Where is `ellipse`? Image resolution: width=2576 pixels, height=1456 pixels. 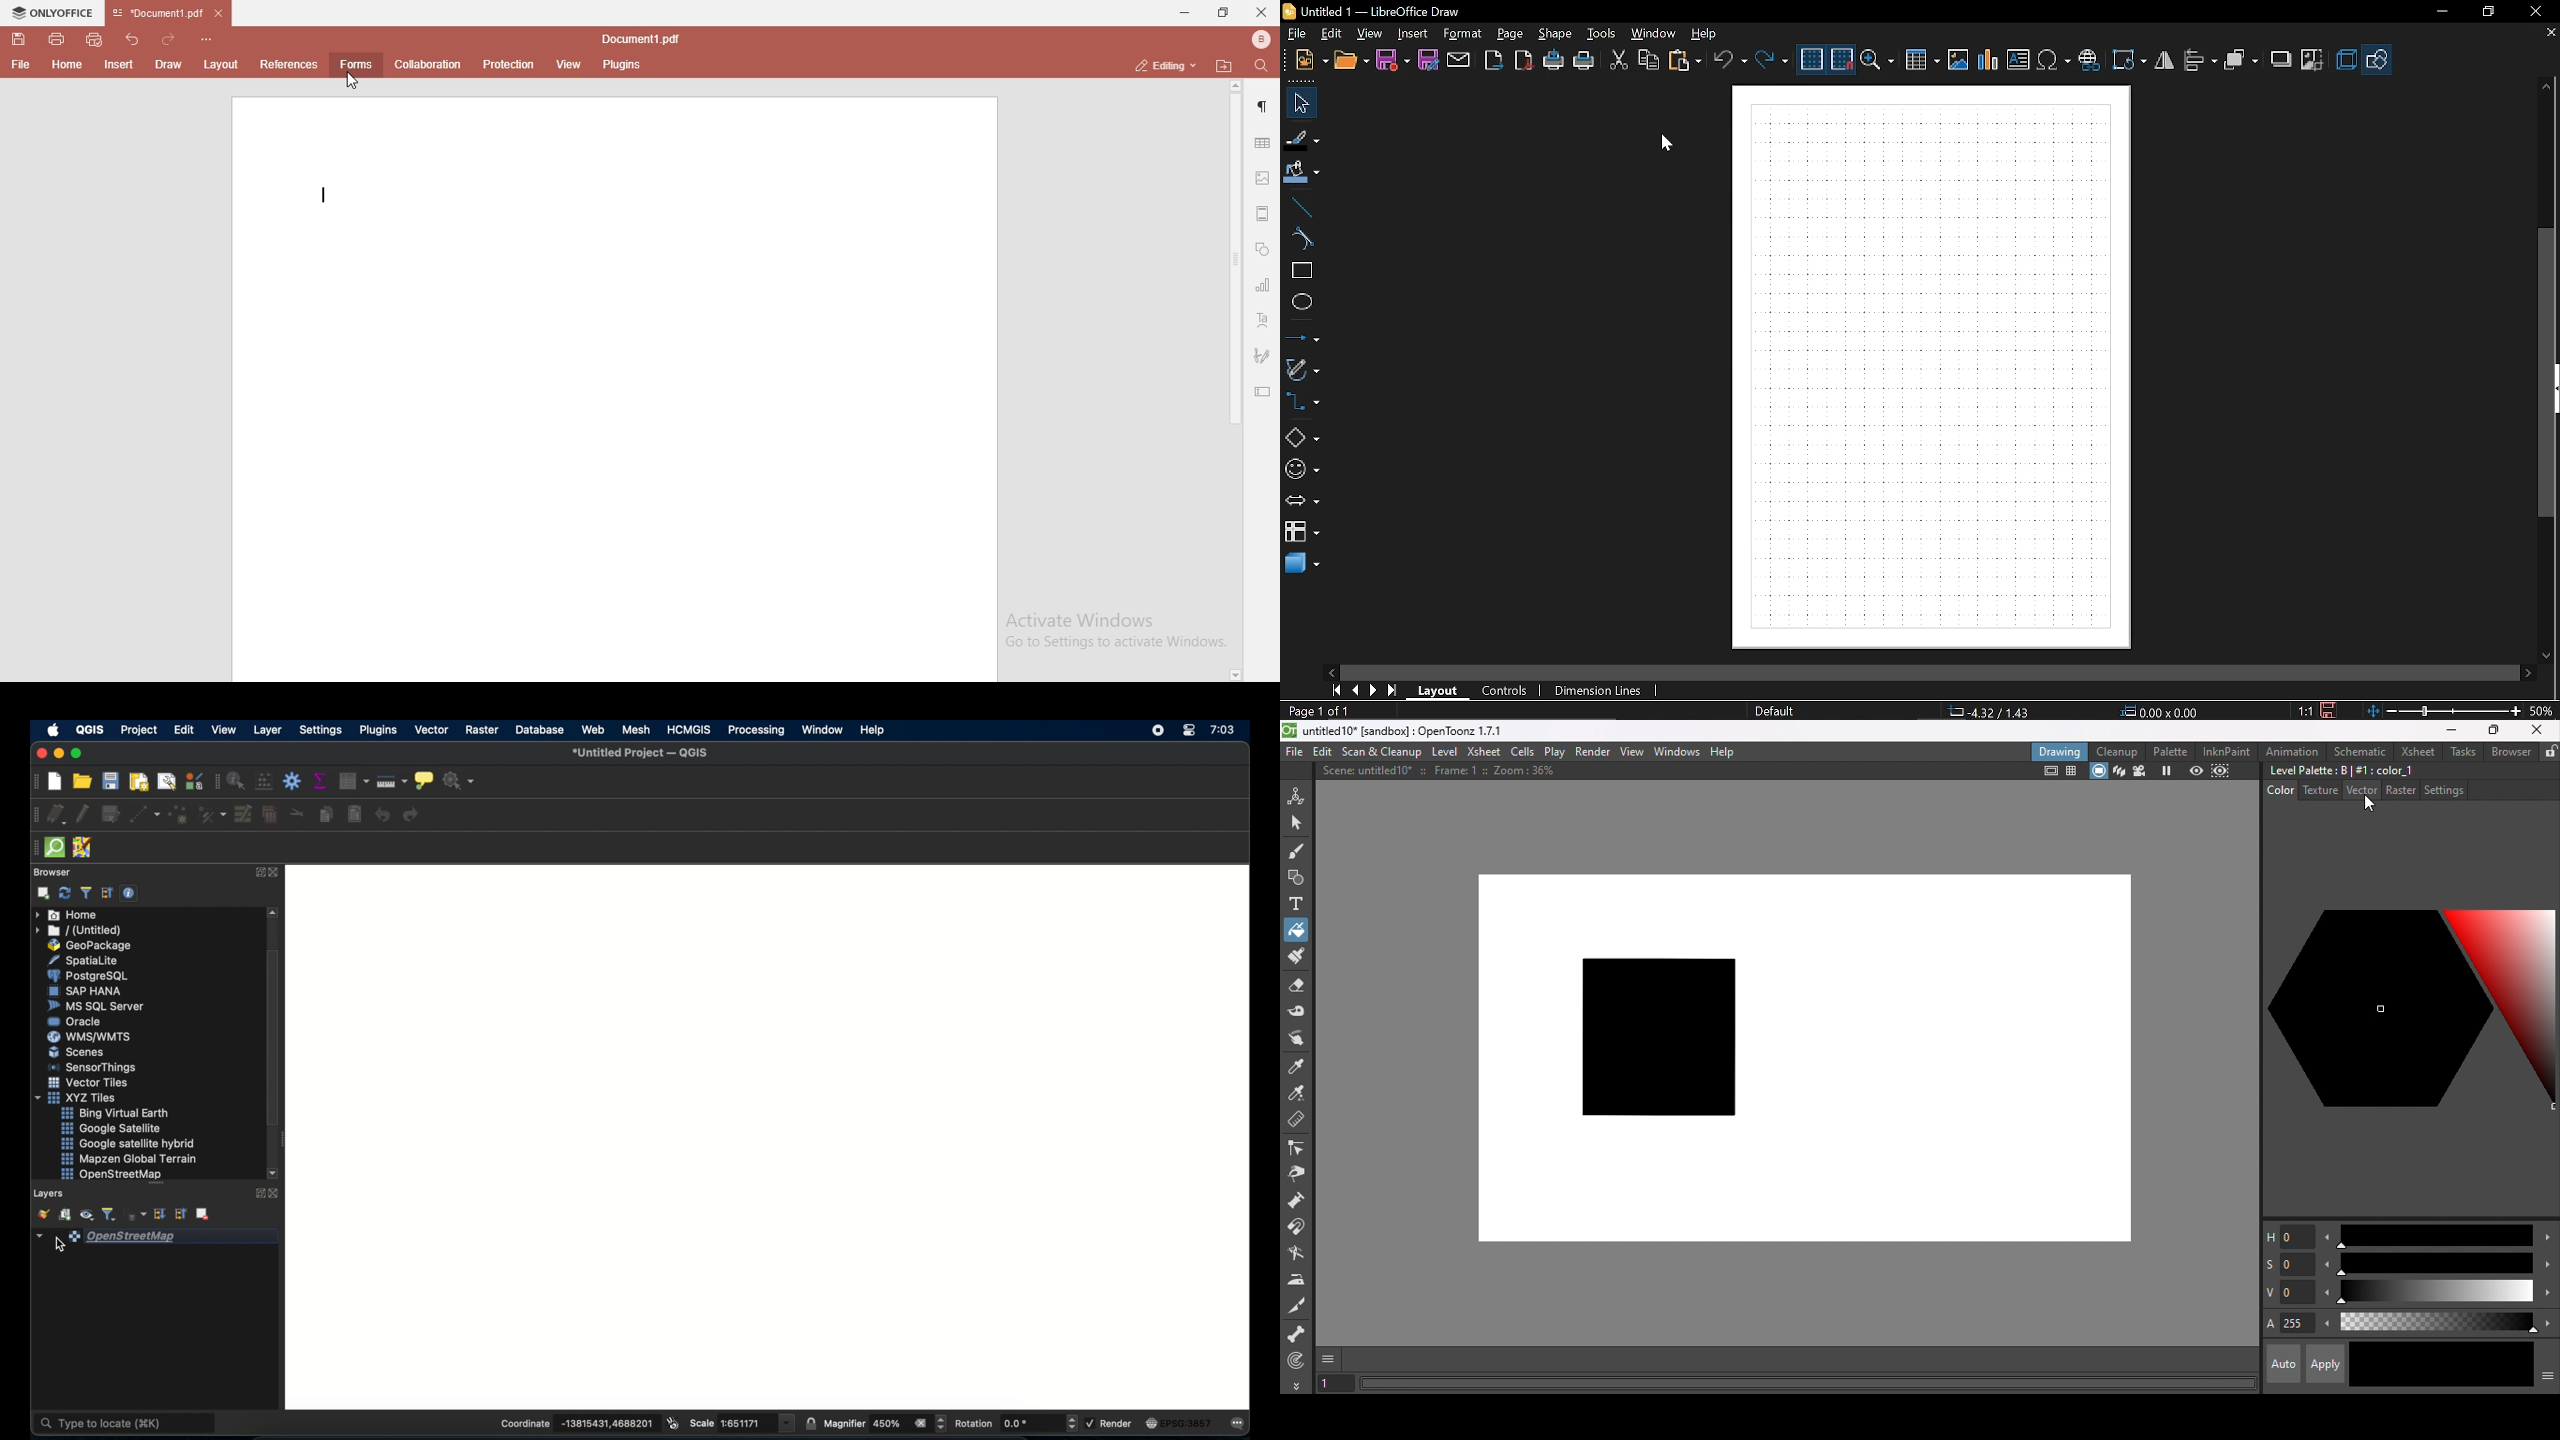
ellipse is located at coordinates (1300, 301).